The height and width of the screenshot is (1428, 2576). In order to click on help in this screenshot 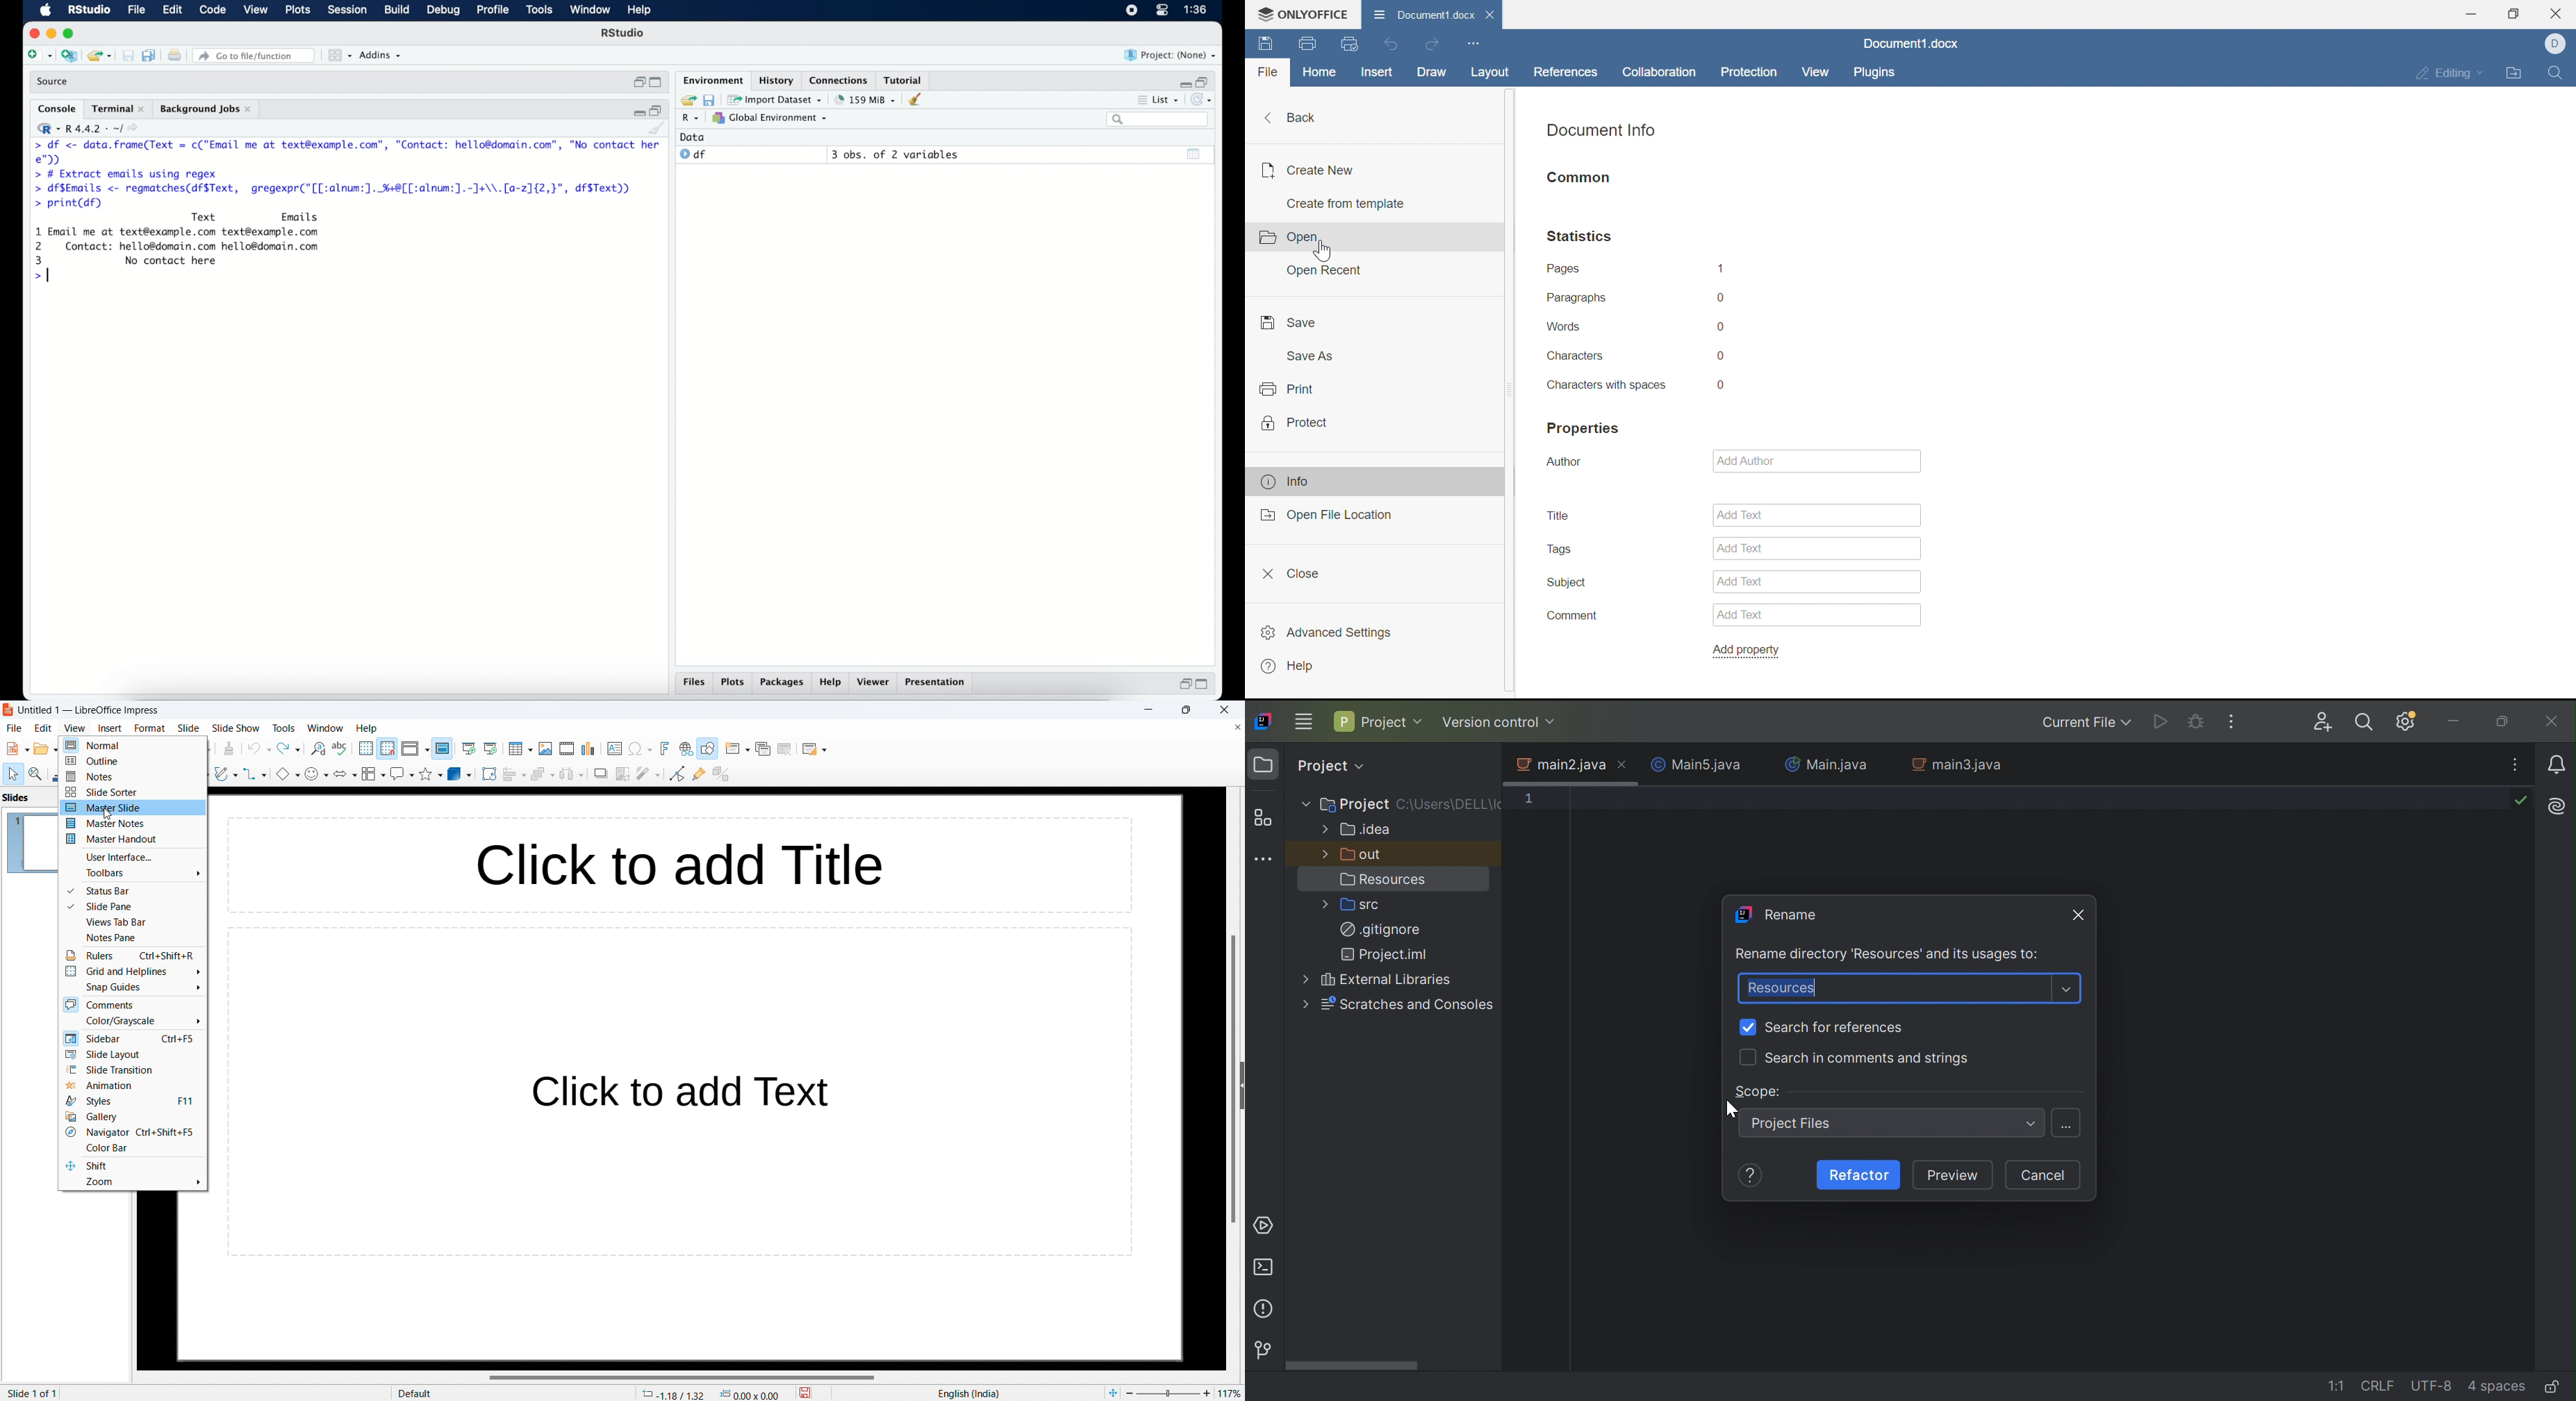, I will do `click(366, 728)`.